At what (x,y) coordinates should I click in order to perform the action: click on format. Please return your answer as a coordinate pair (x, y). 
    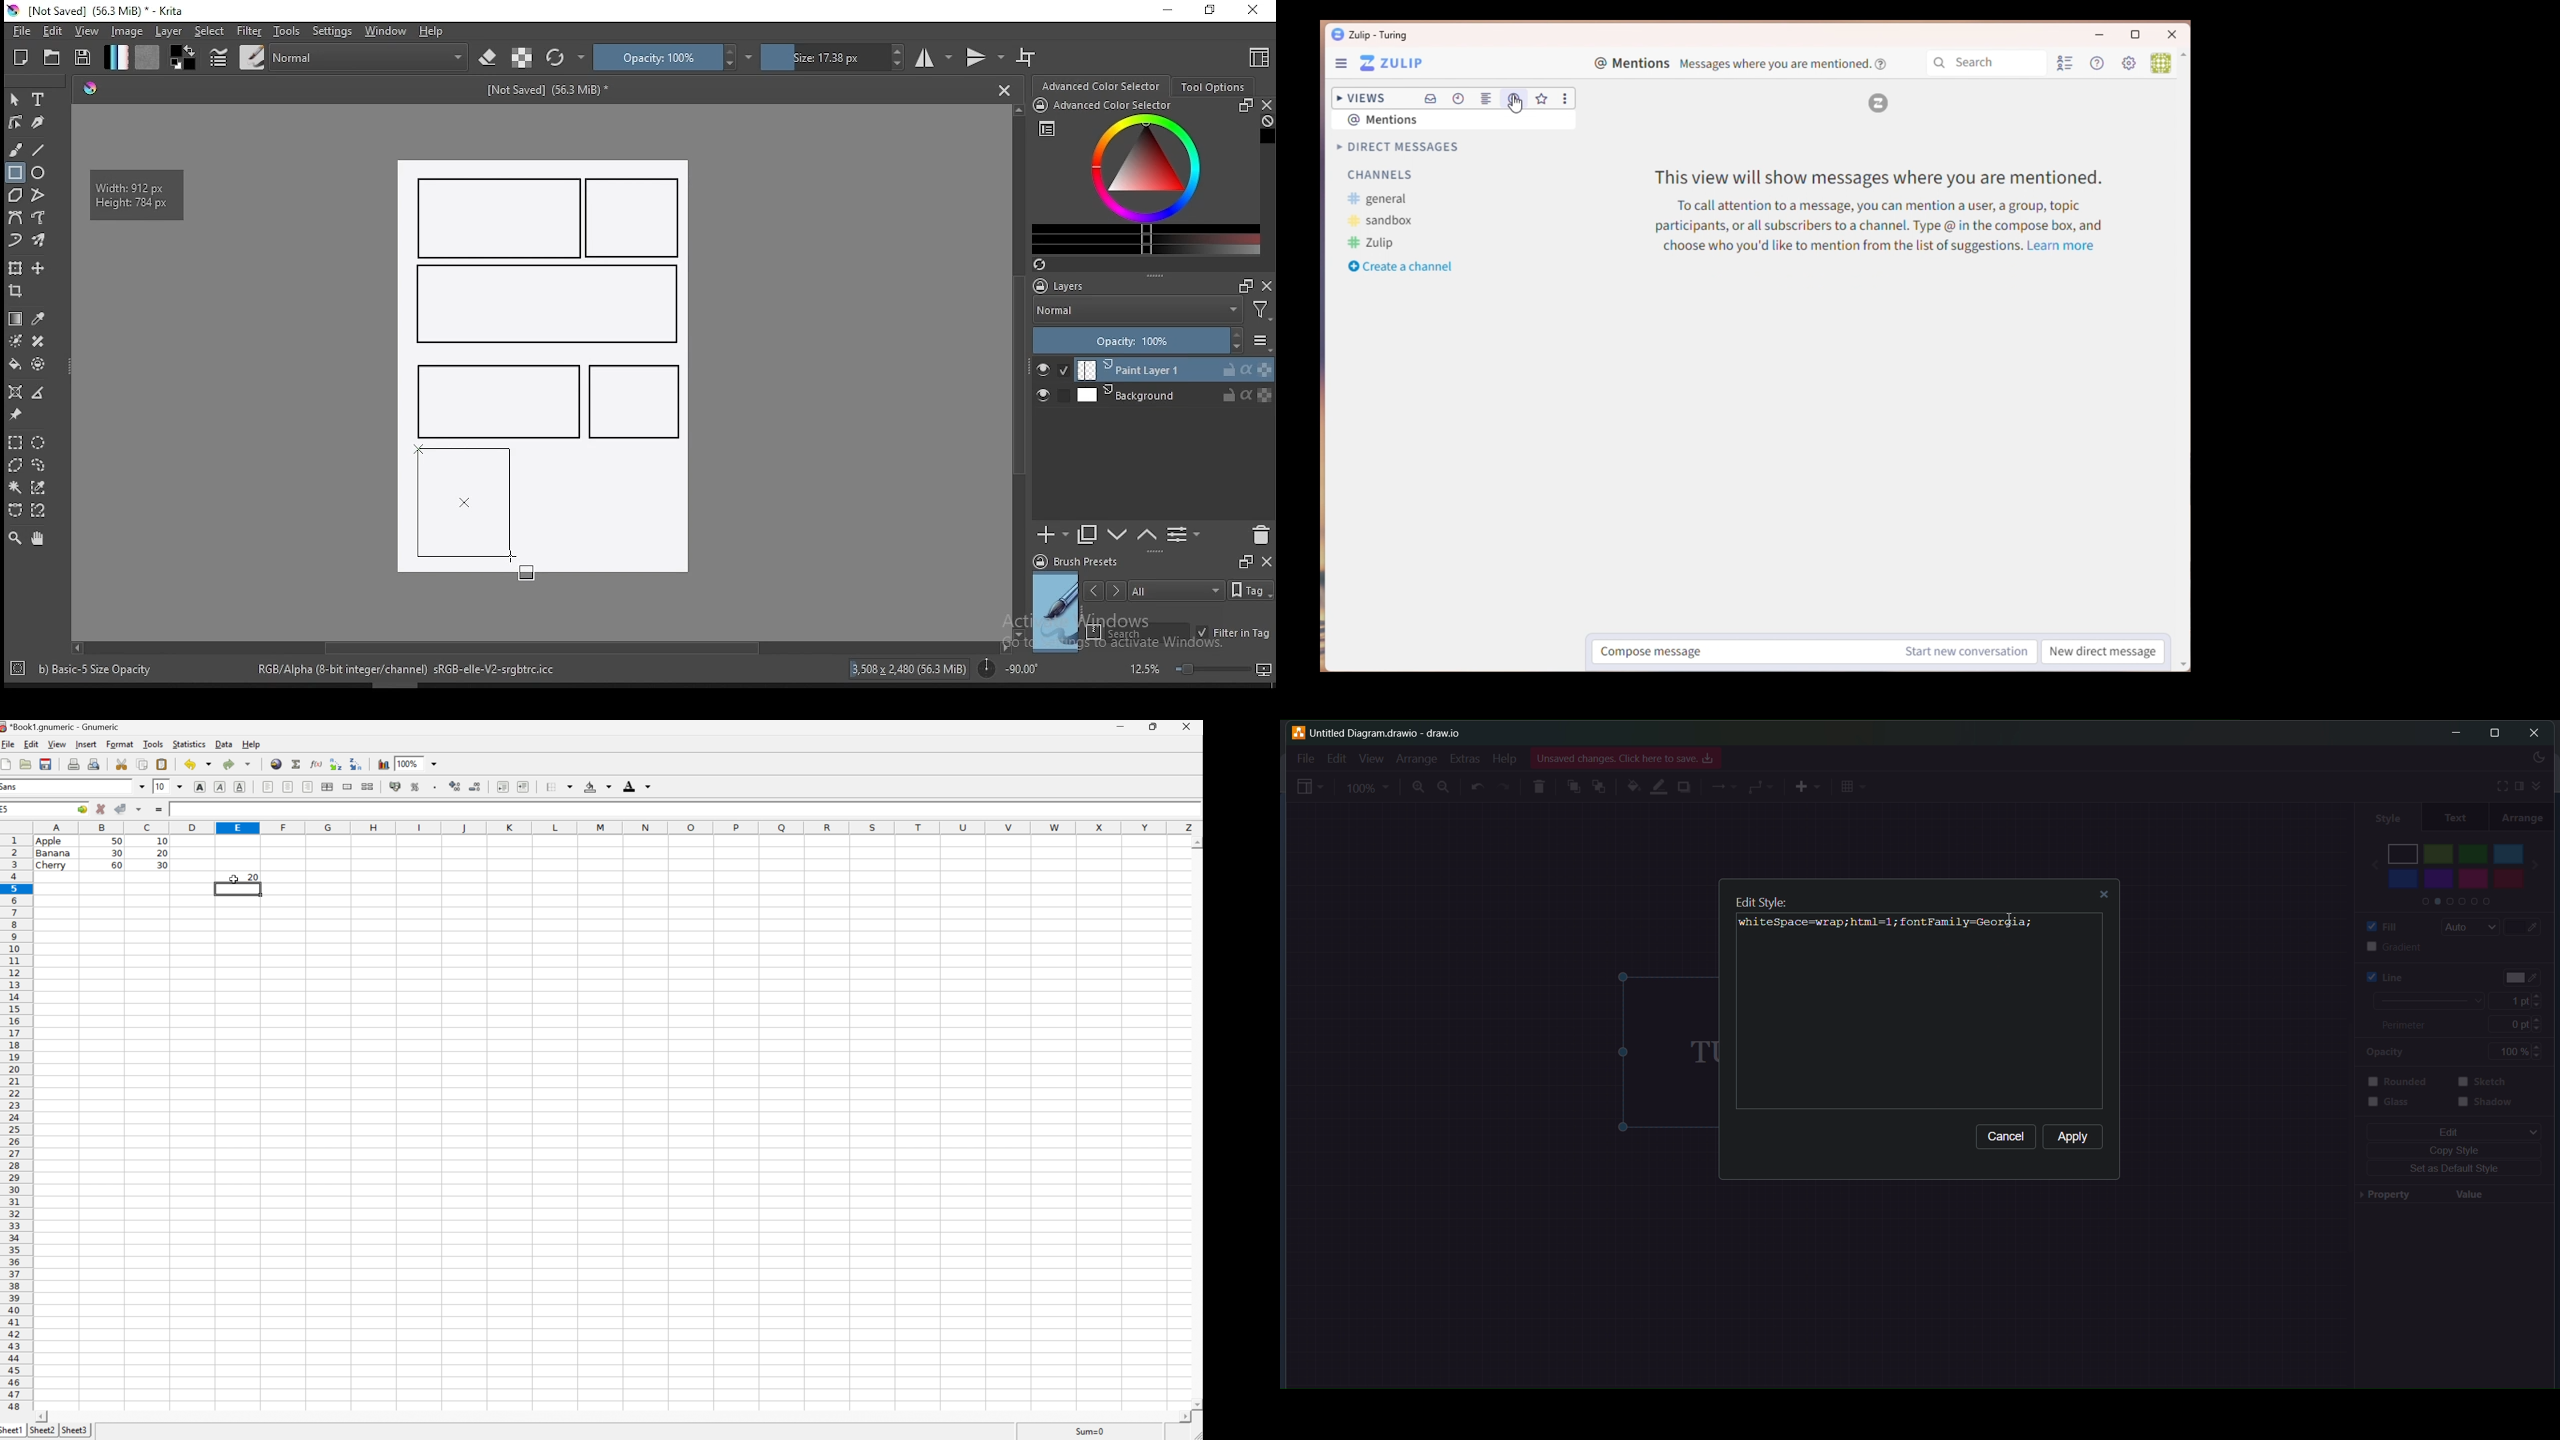
    Looking at the image, I should click on (120, 744).